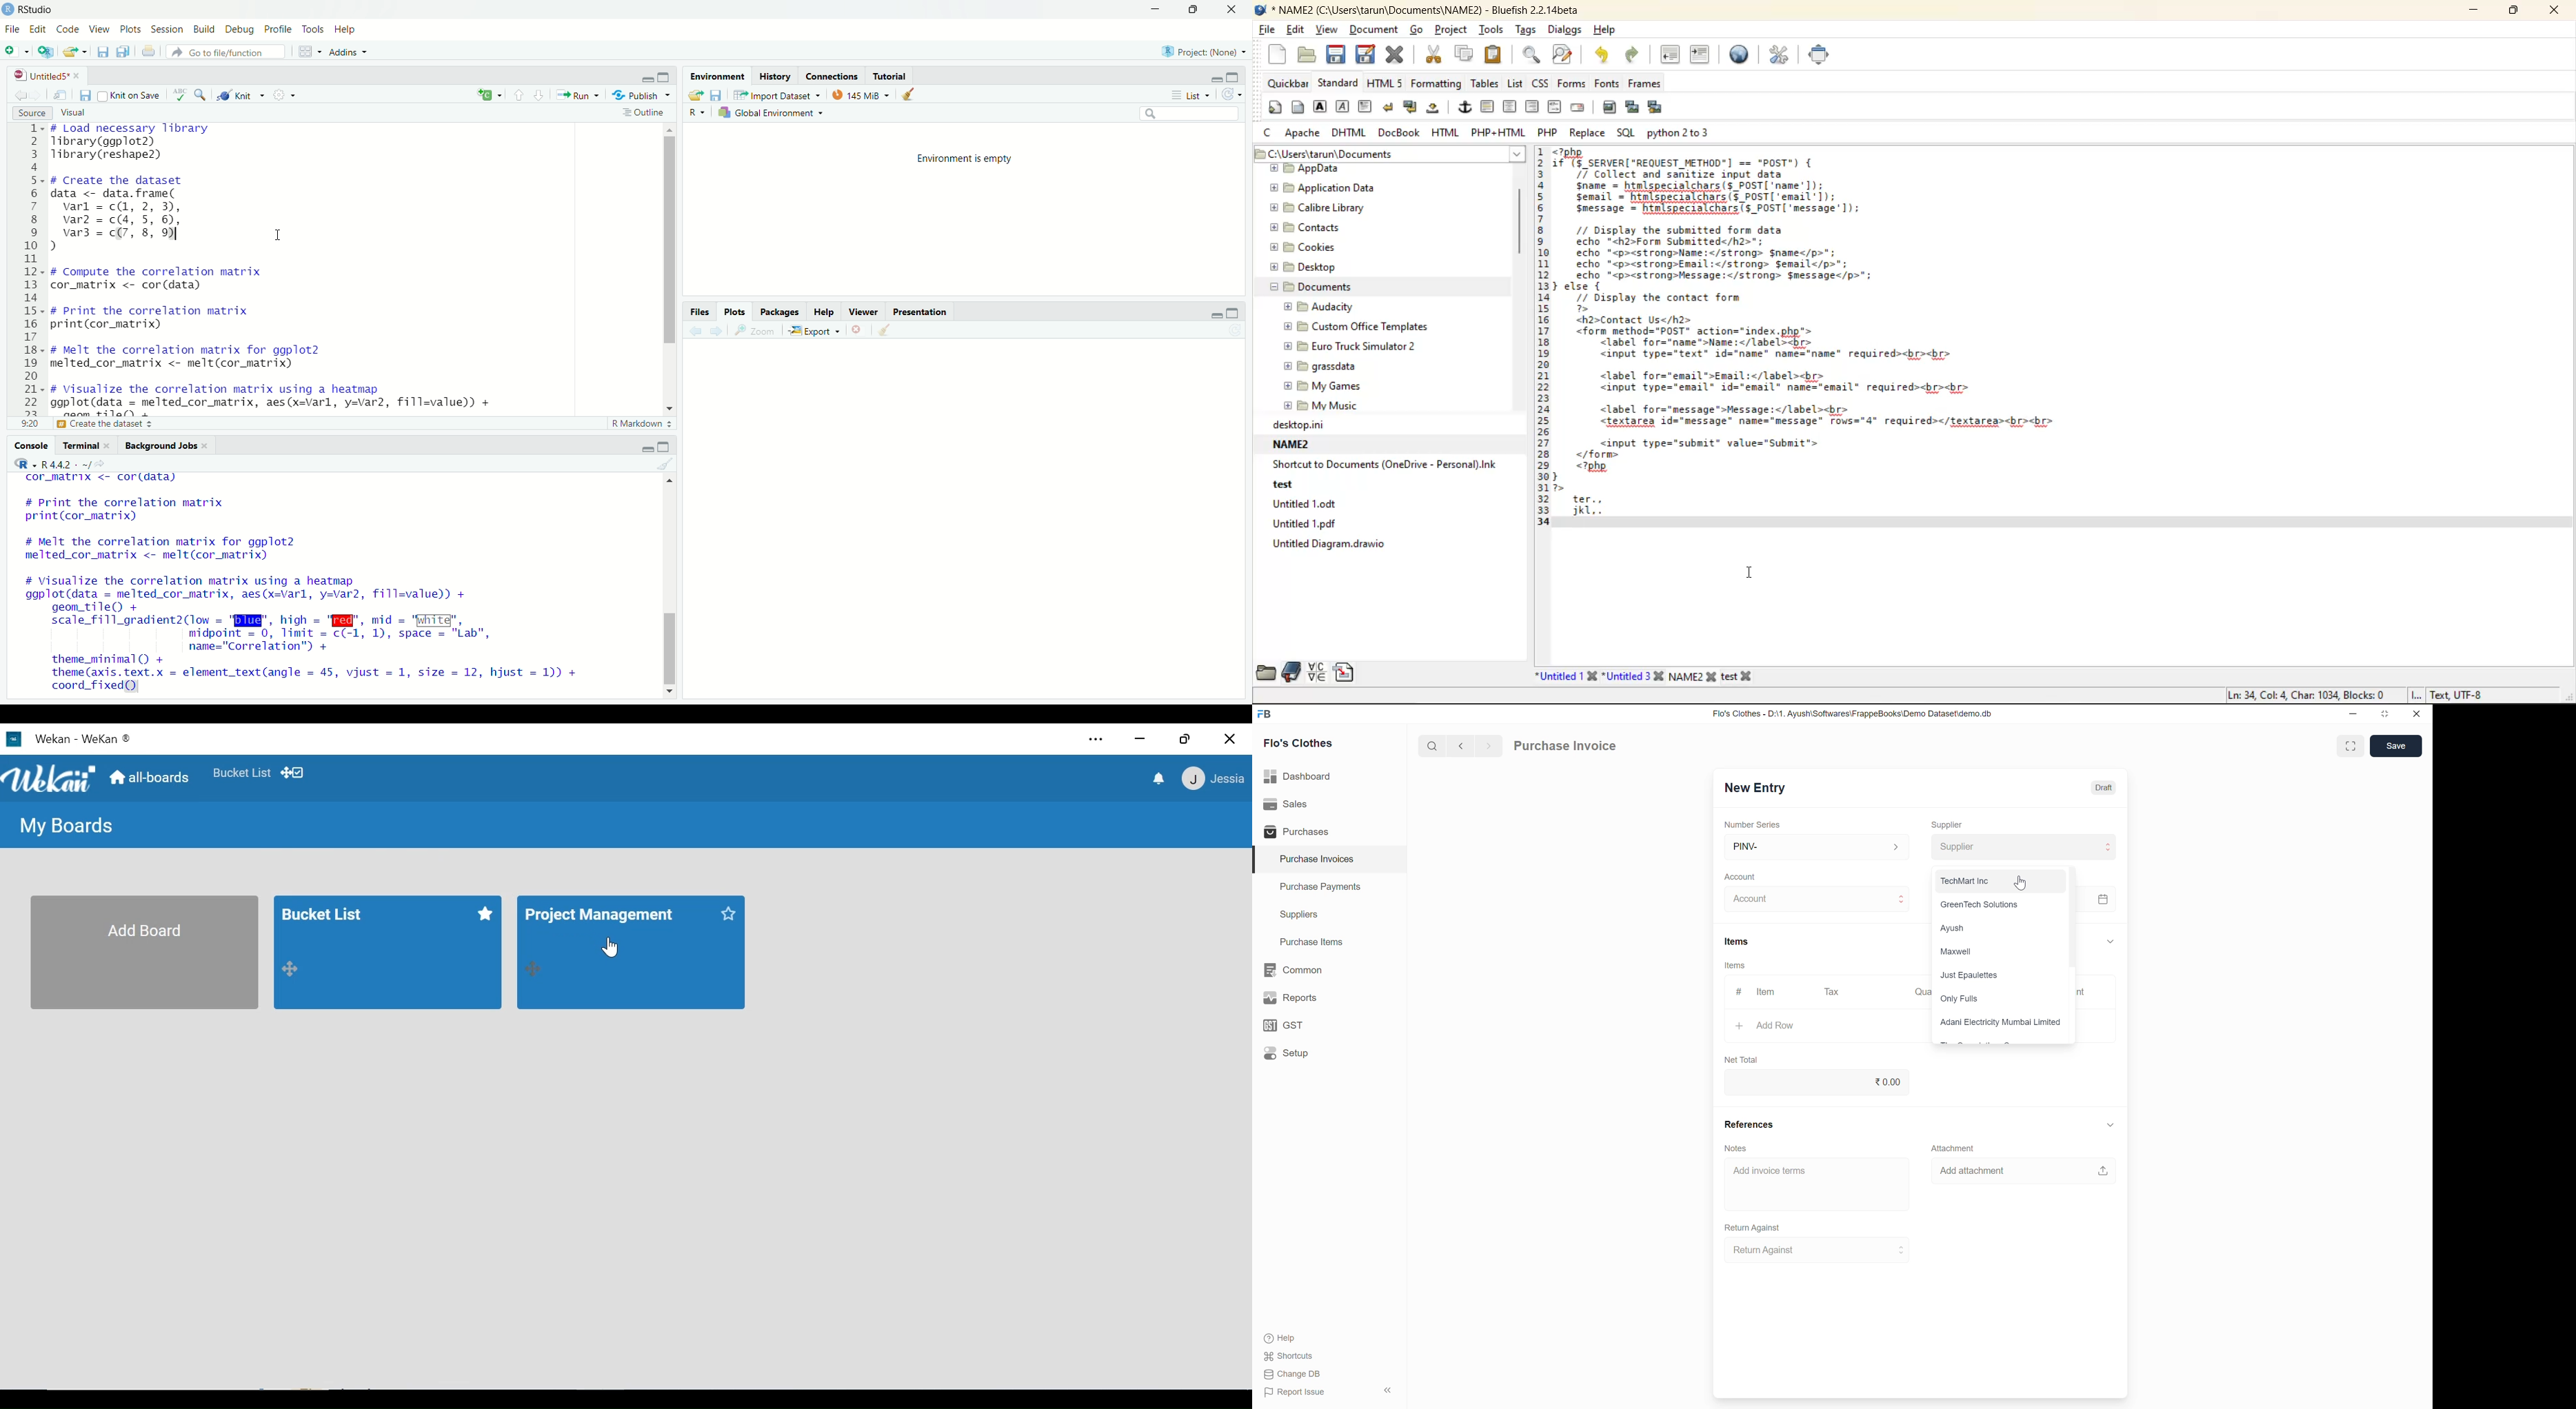  What do you see at coordinates (728, 913) in the screenshot?
I see `mark as favorite` at bounding box center [728, 913].